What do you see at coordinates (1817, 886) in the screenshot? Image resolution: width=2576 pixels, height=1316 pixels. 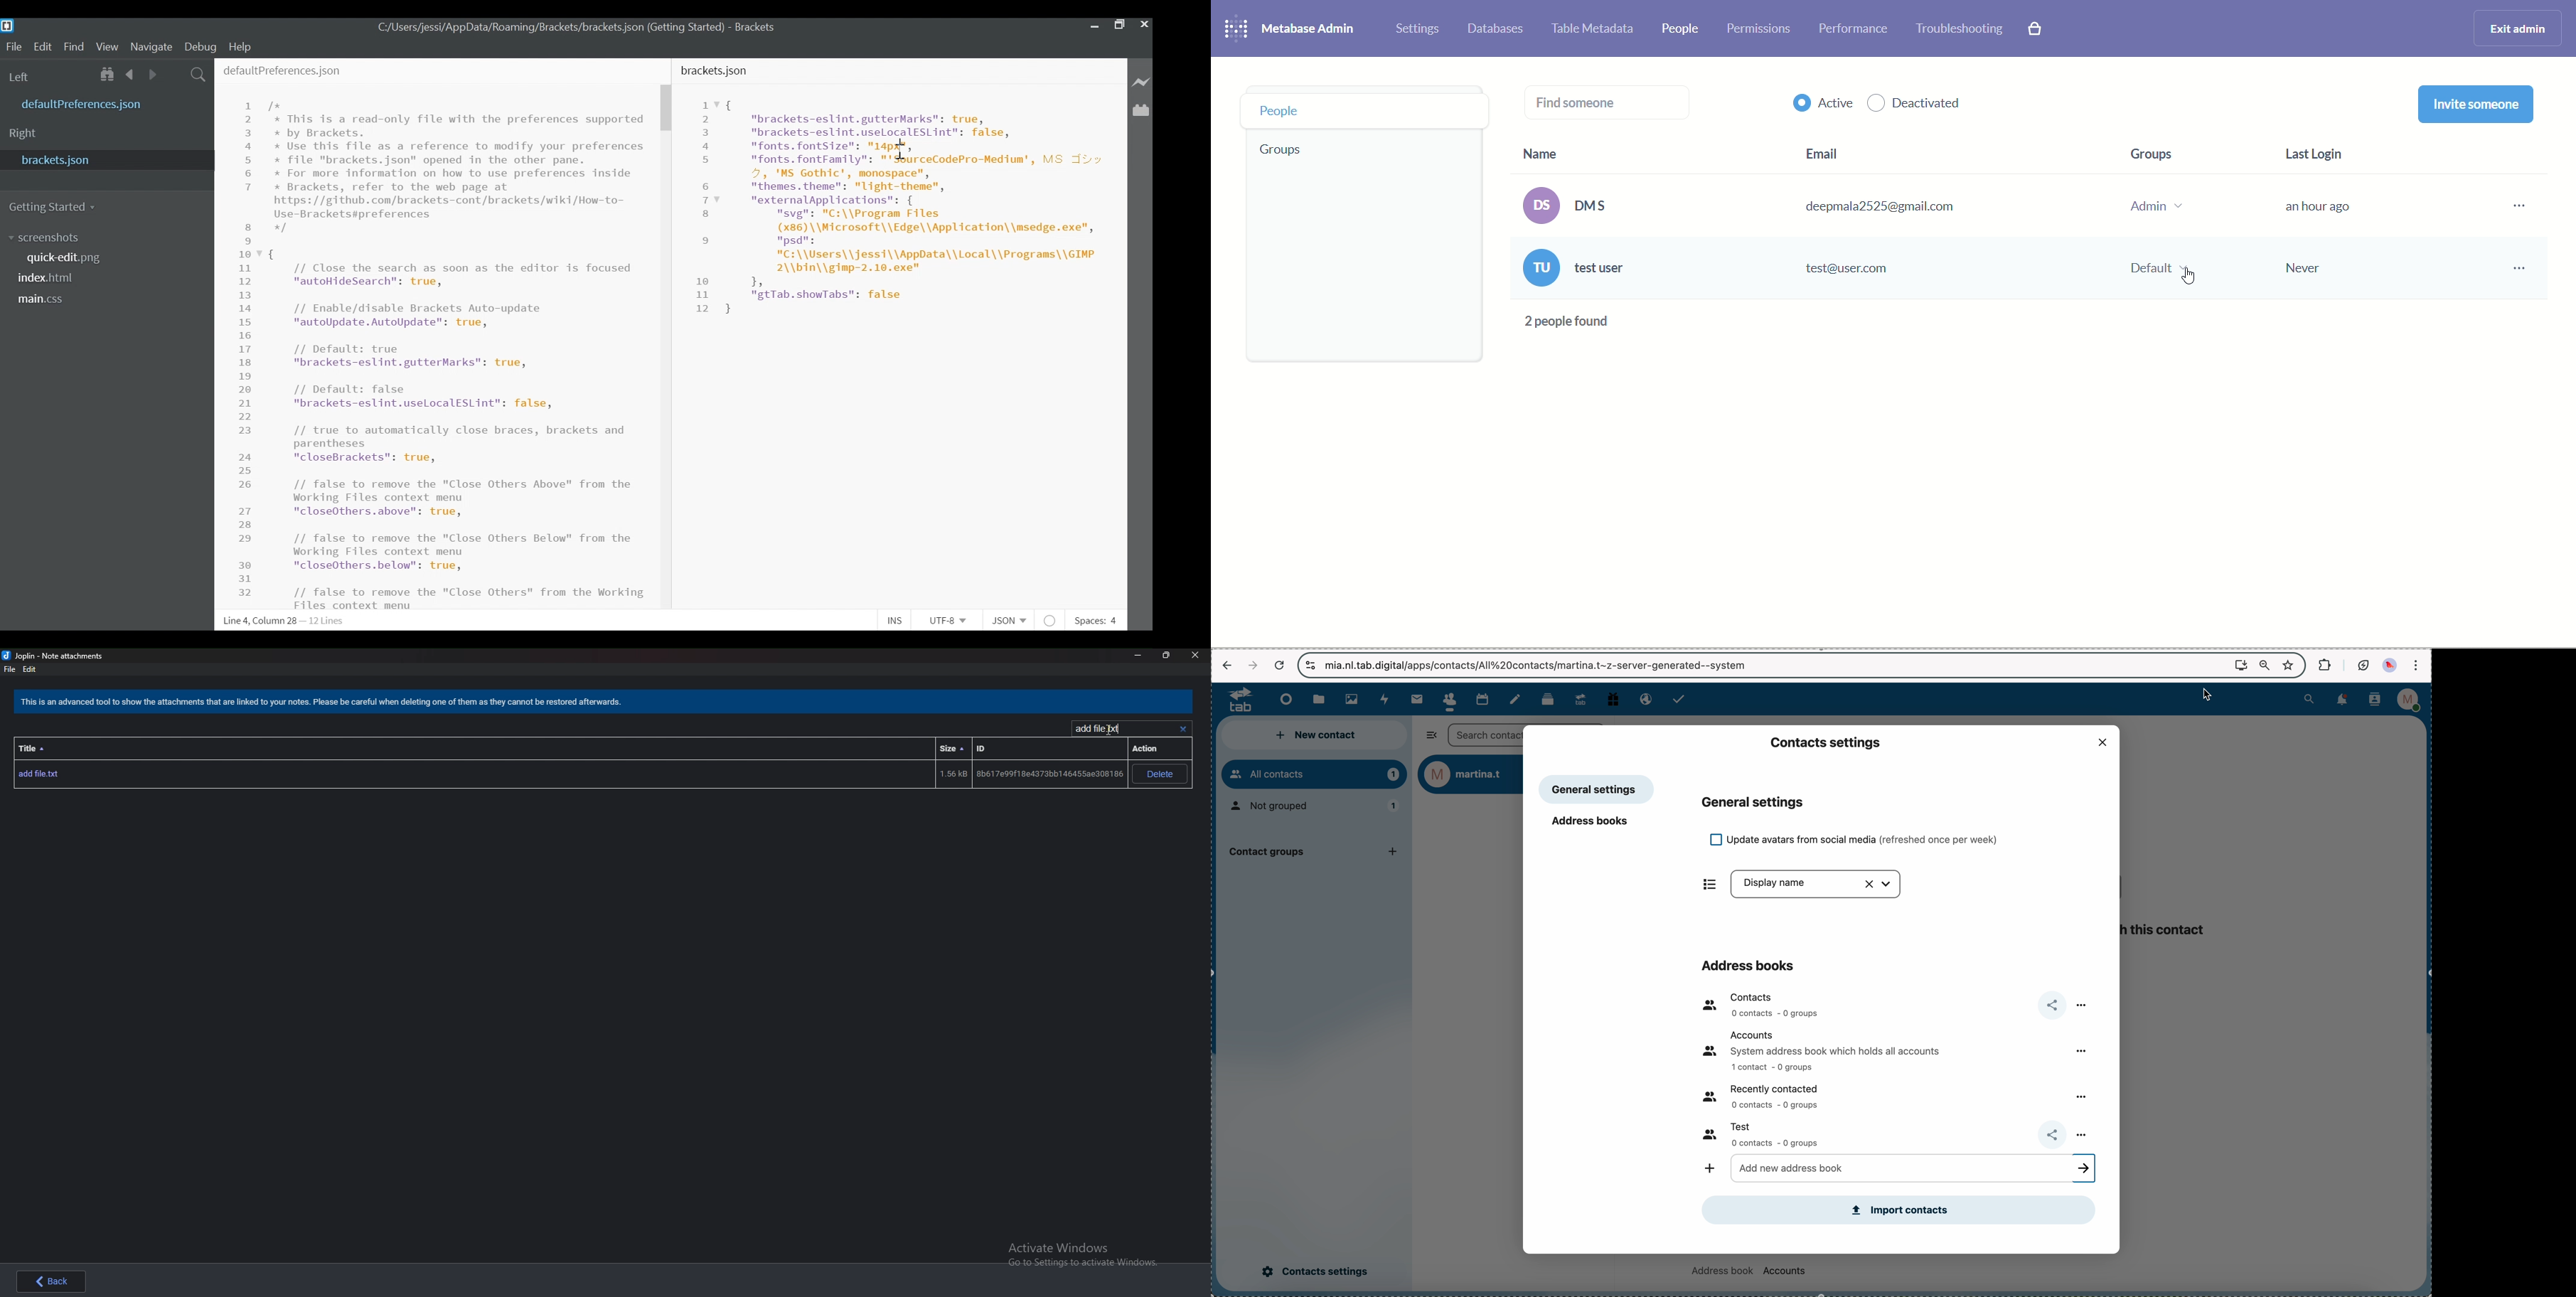 I see `display name` at bounding box center [1817, 886].